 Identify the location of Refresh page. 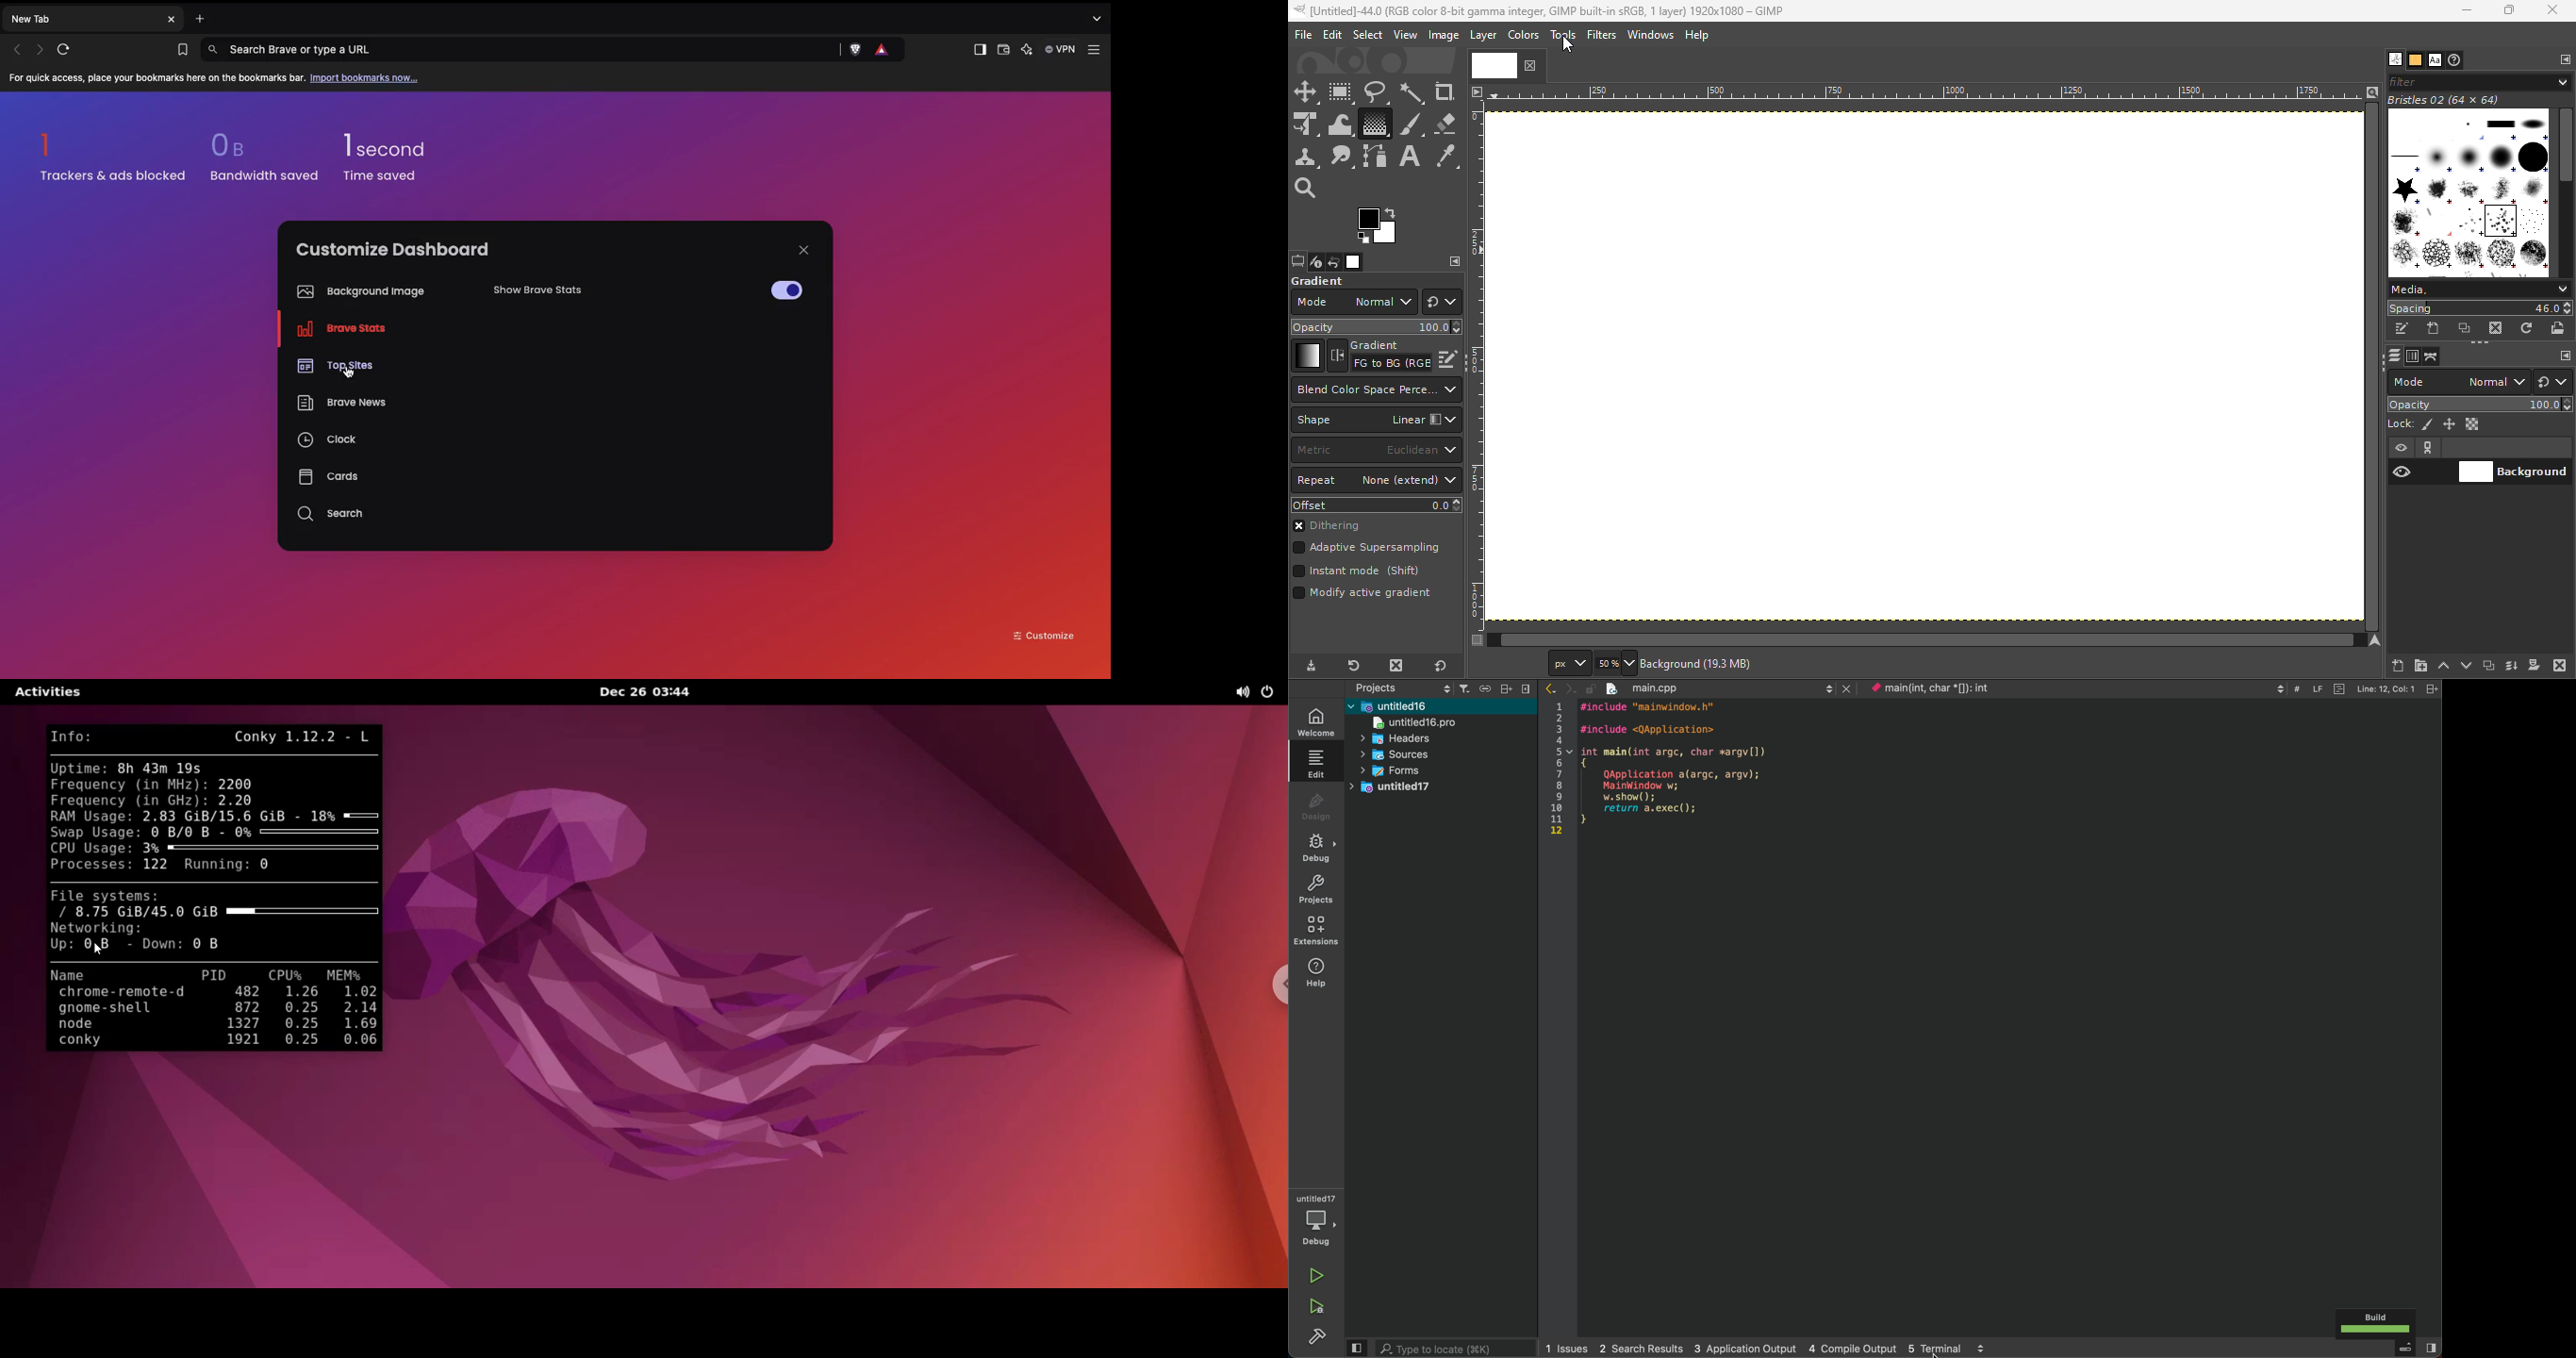
(69, 49).